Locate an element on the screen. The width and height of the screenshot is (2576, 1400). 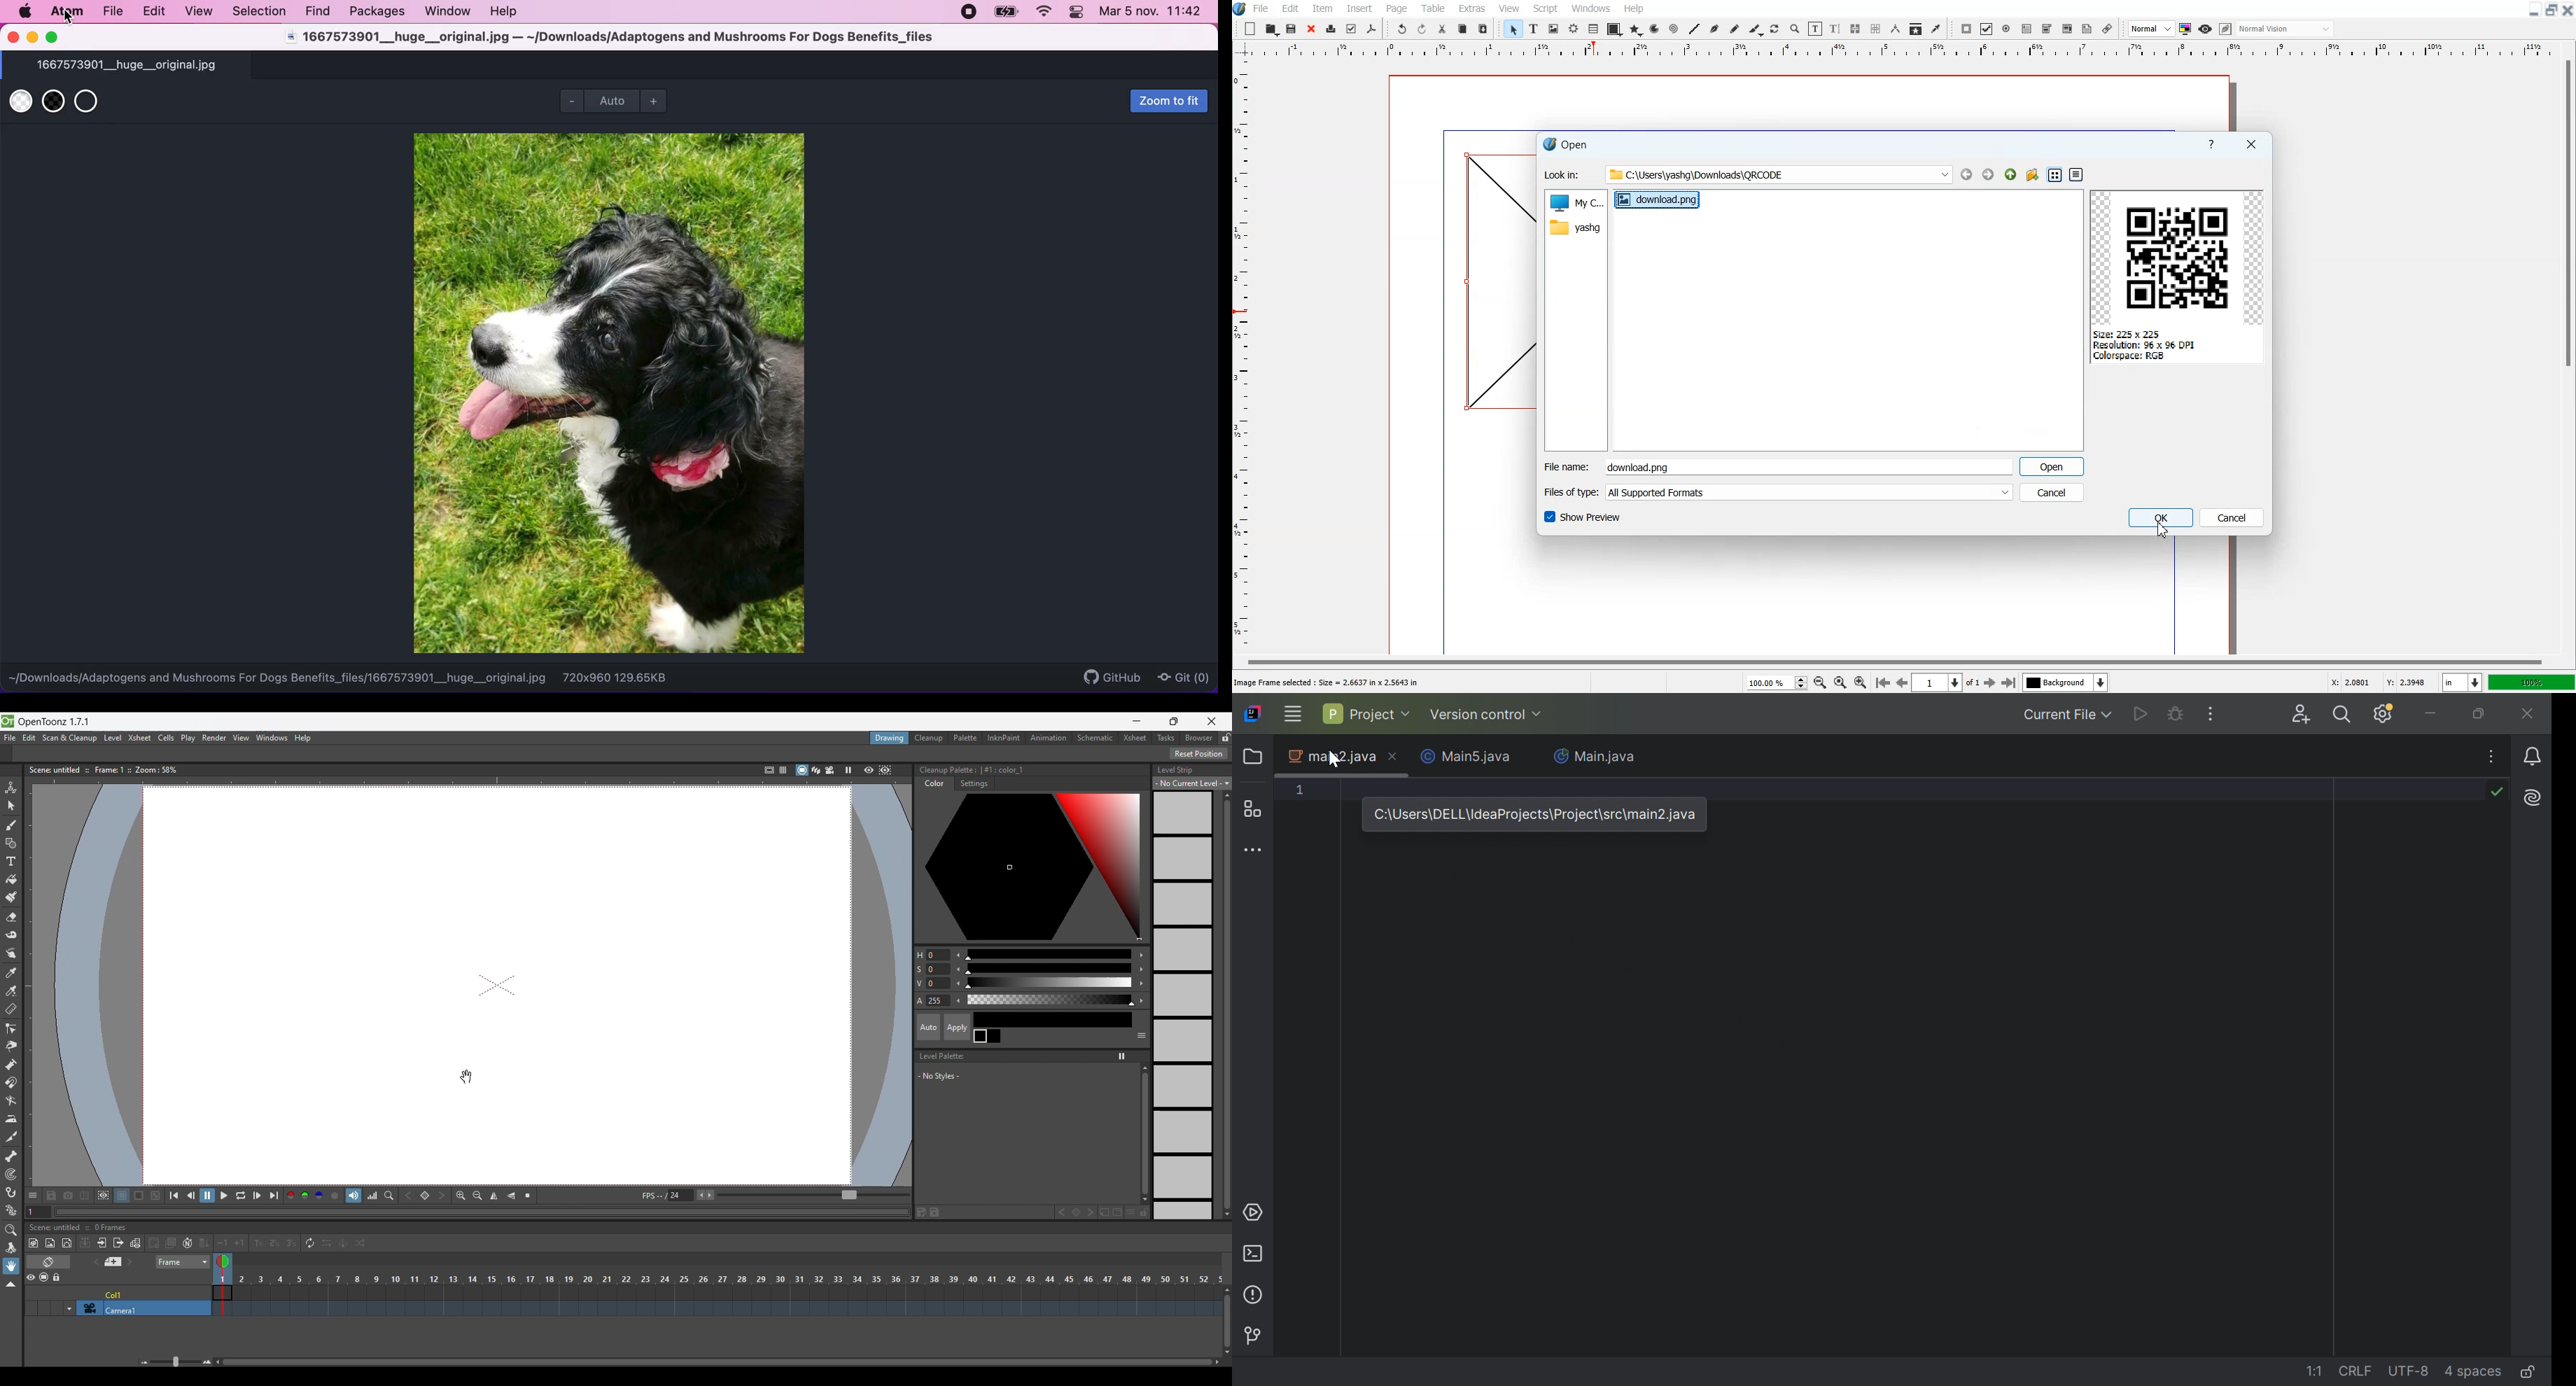
Look In is located at coordinates (1746, 175).